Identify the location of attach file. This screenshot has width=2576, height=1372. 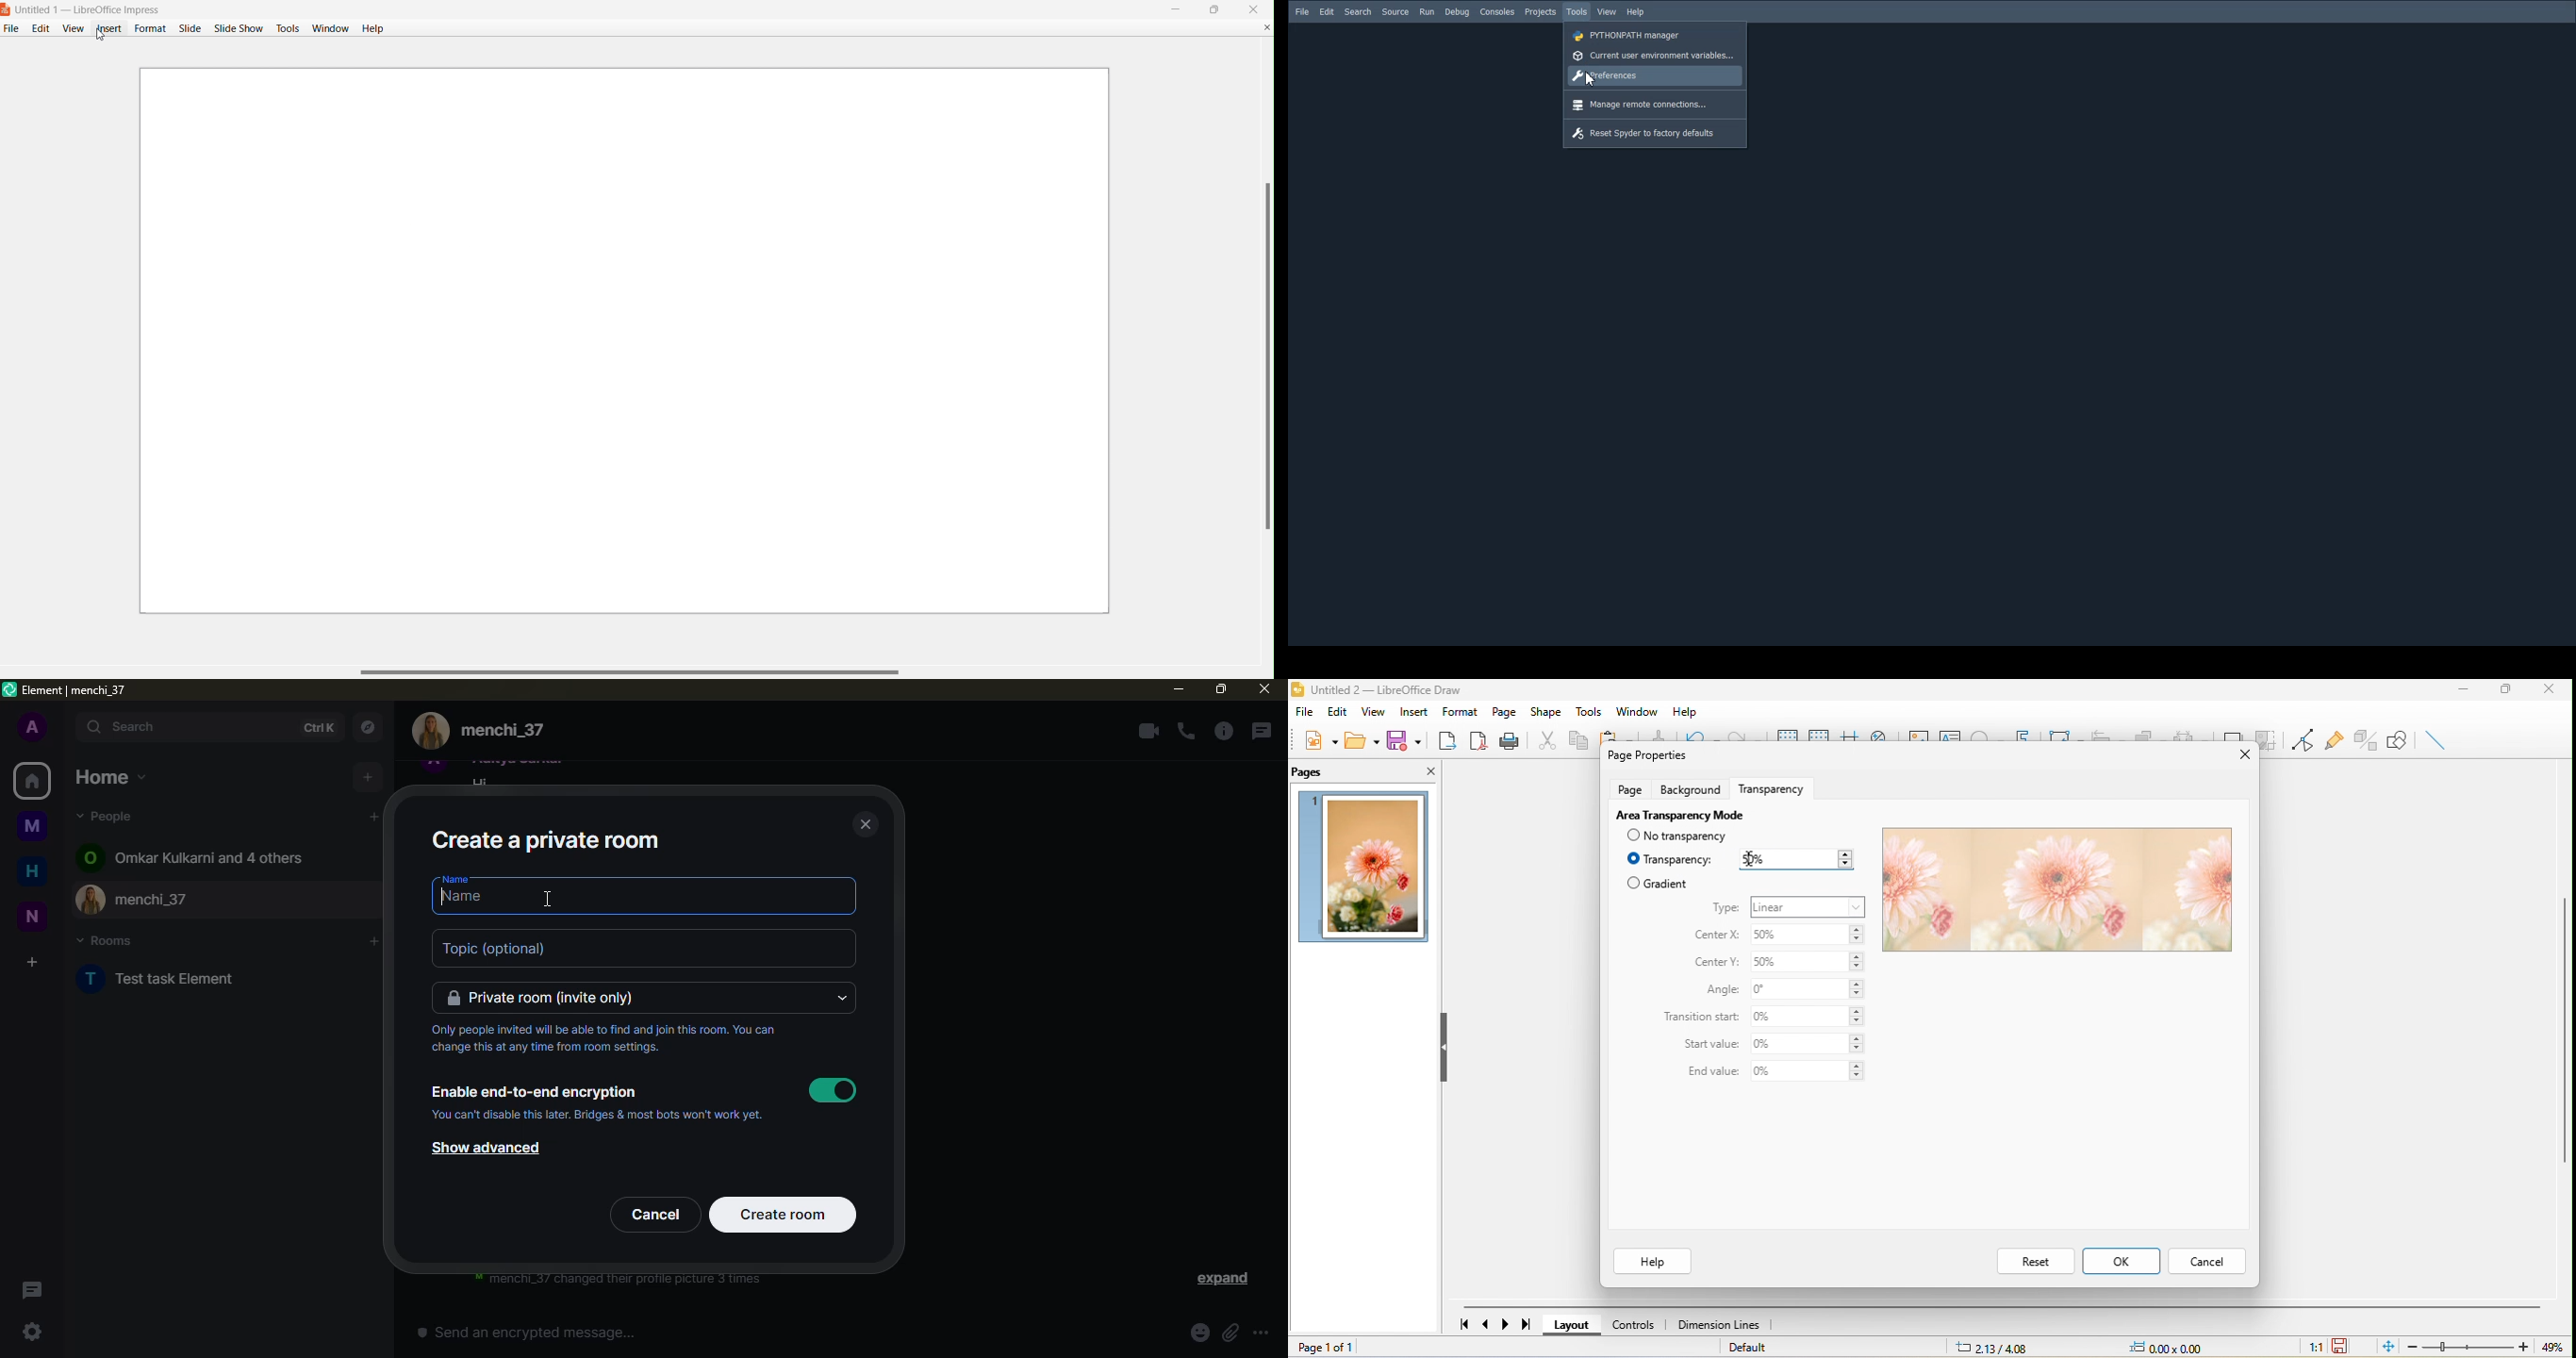
(1230, 1333).